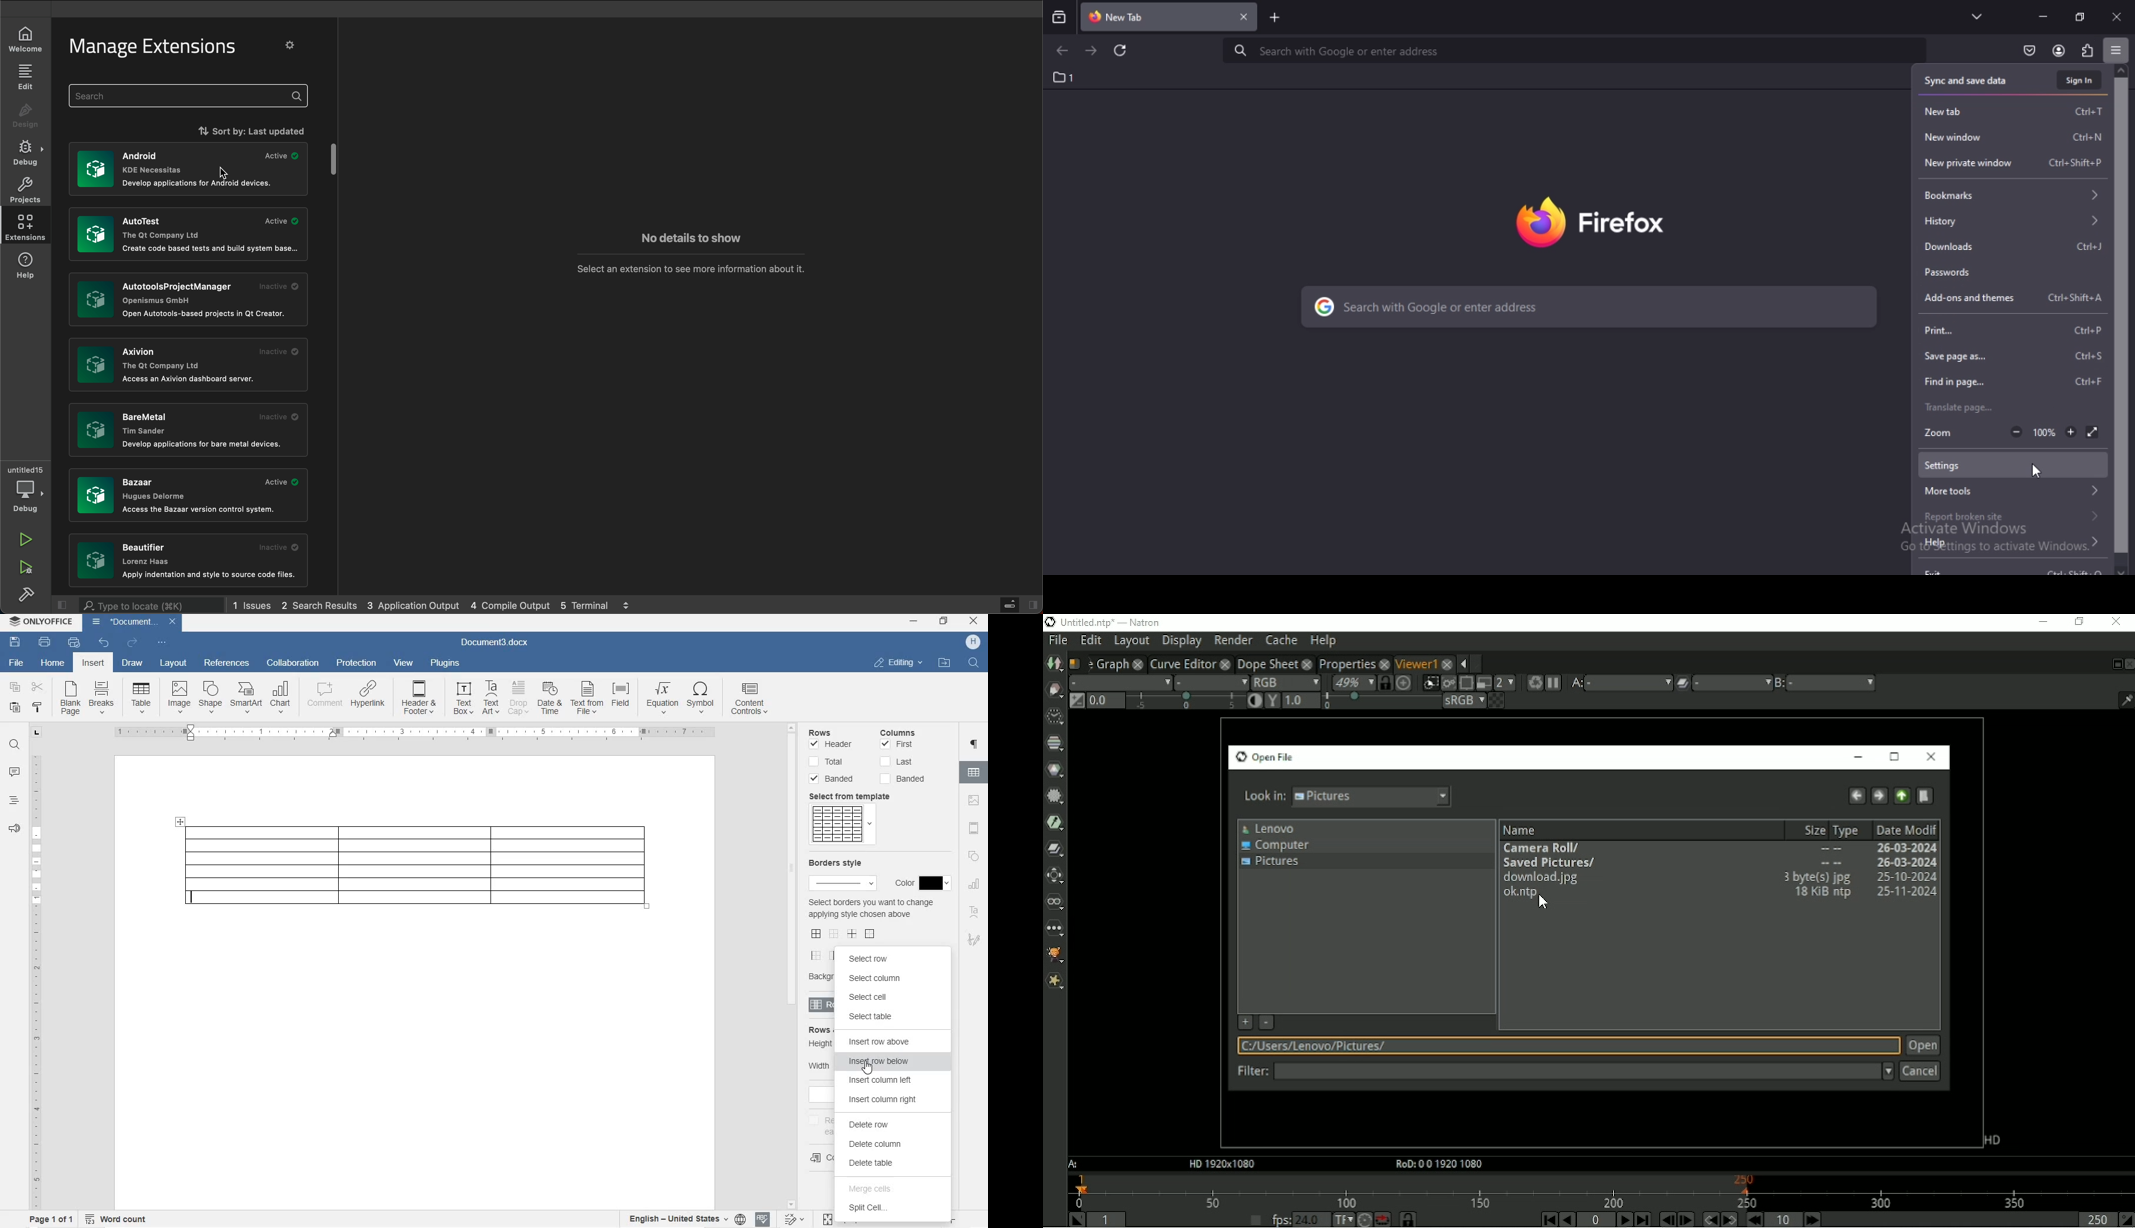  I want to click on 1.0, so click(1301, 701).